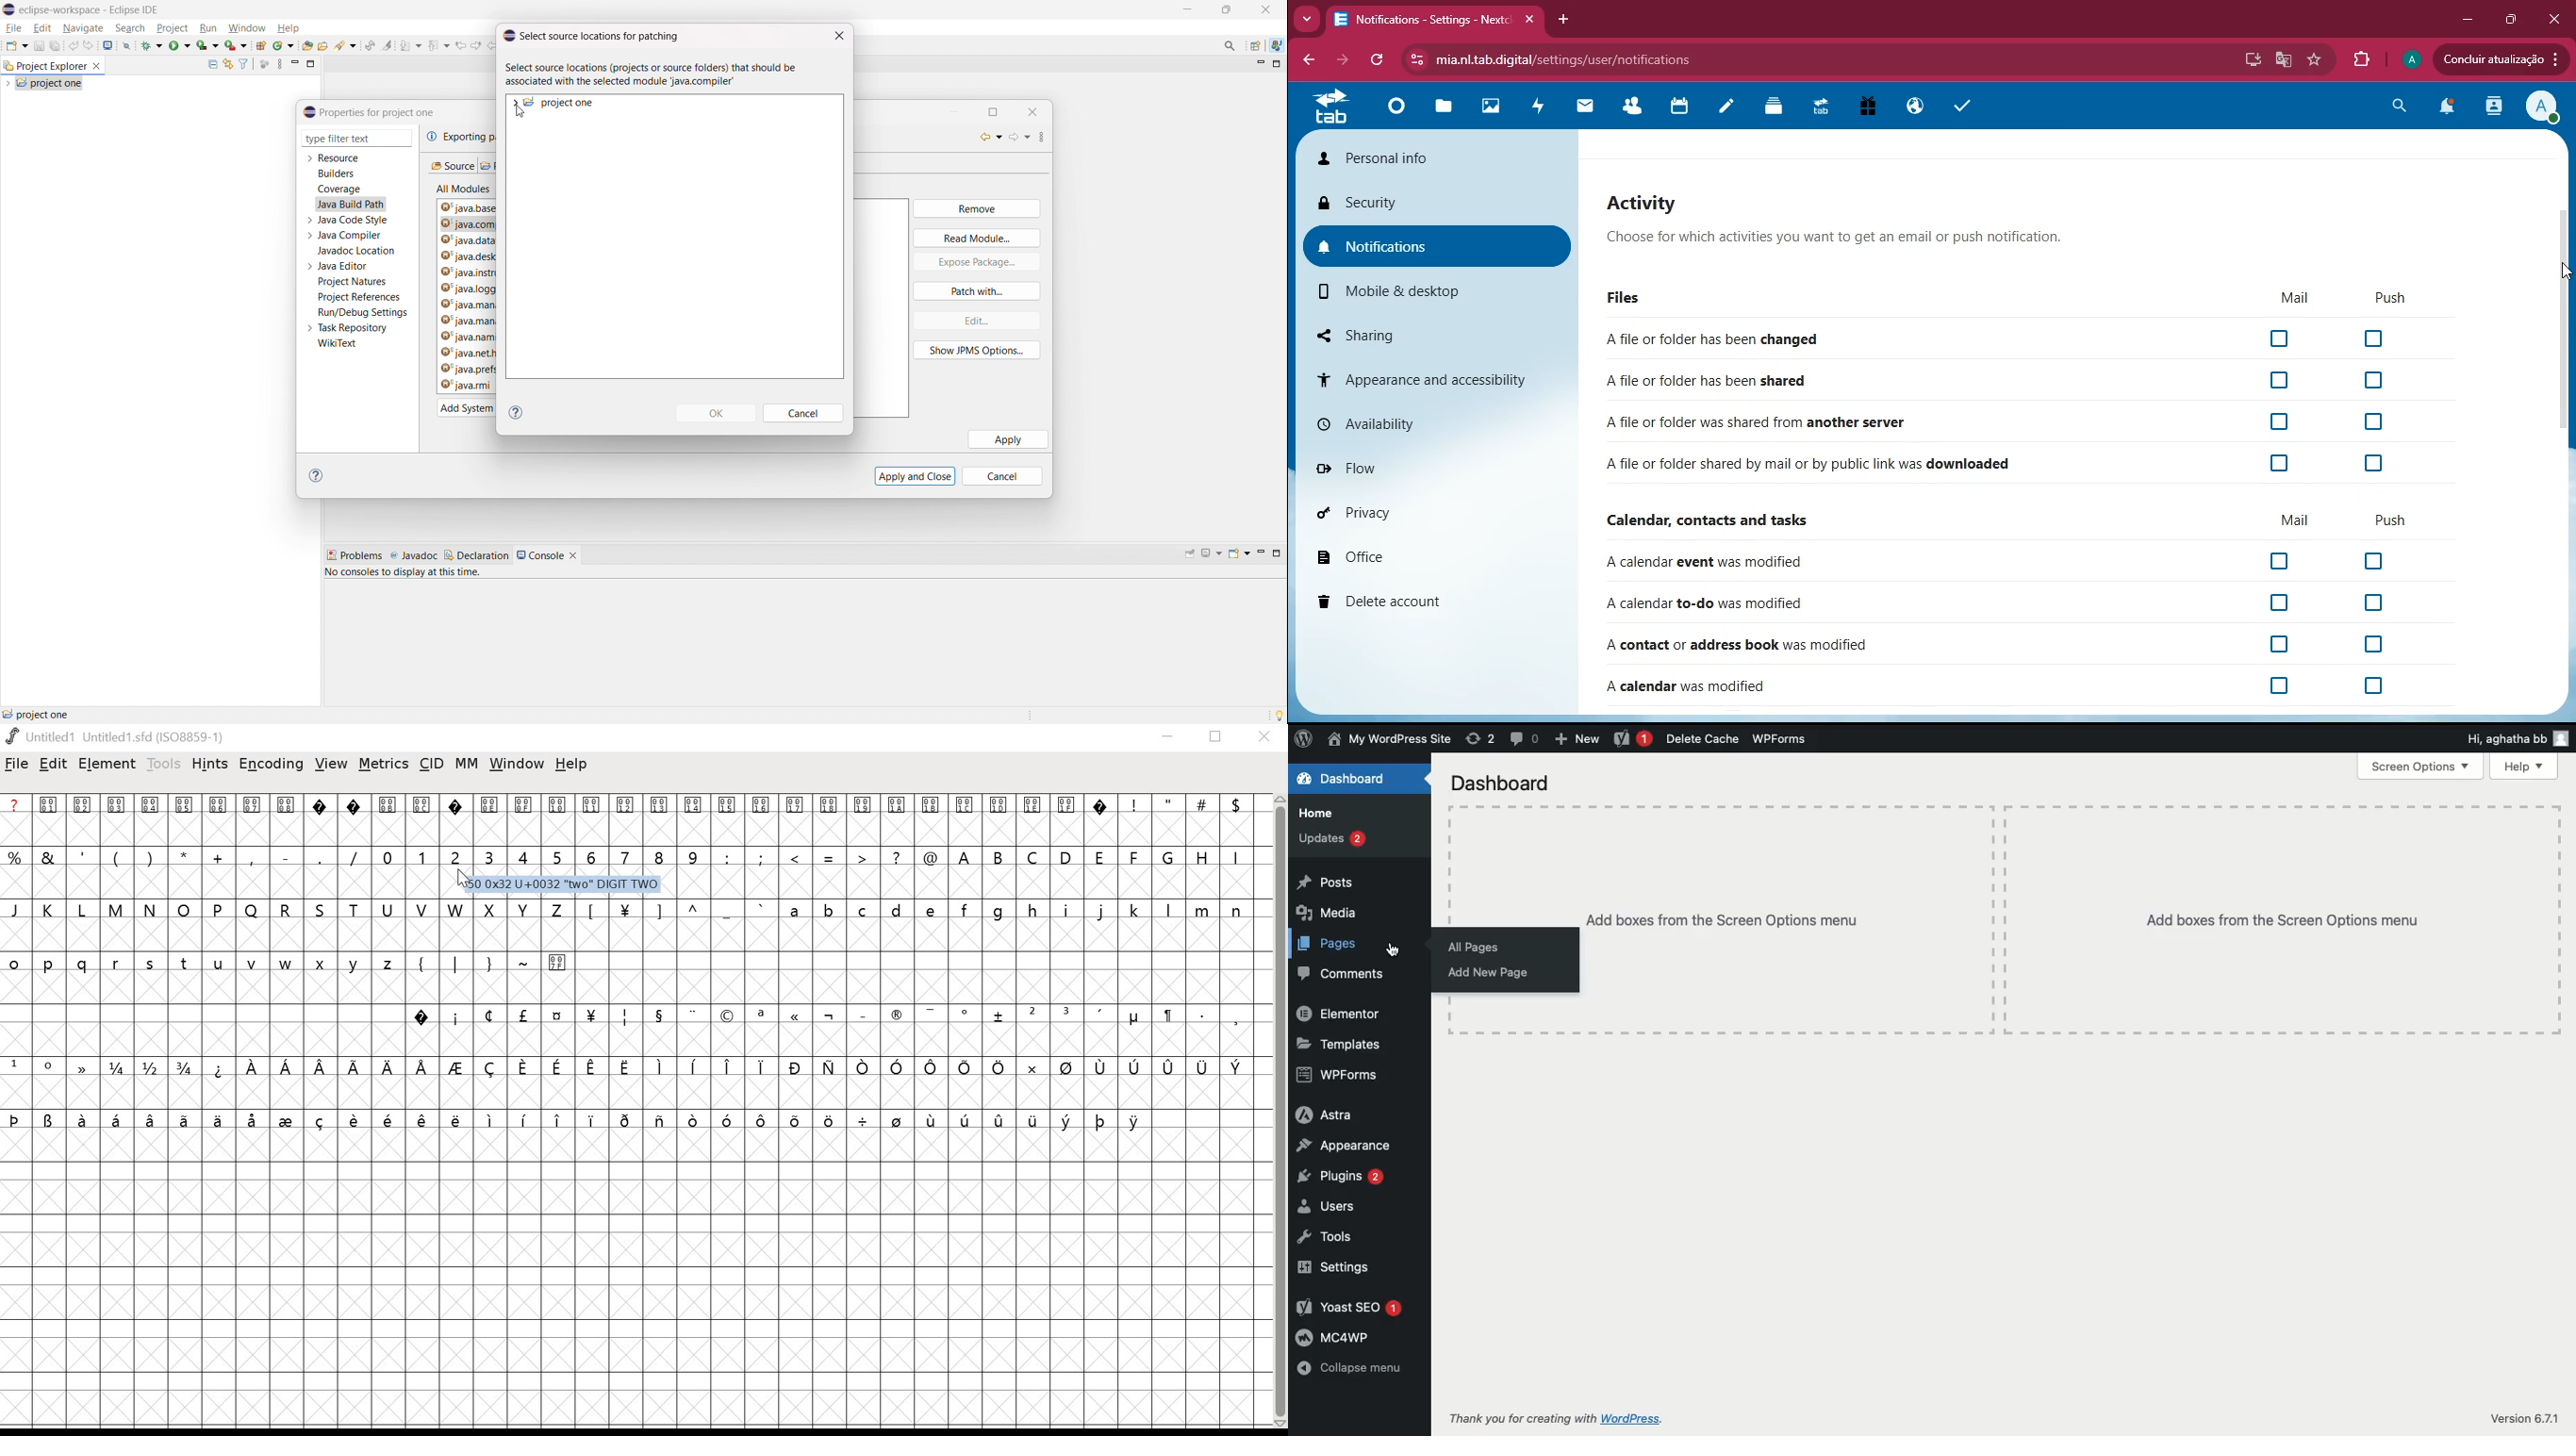 This screenshot has height=1456, width=2576. I want to click on Add boxes from the screen options menu, so click(2275, 922).